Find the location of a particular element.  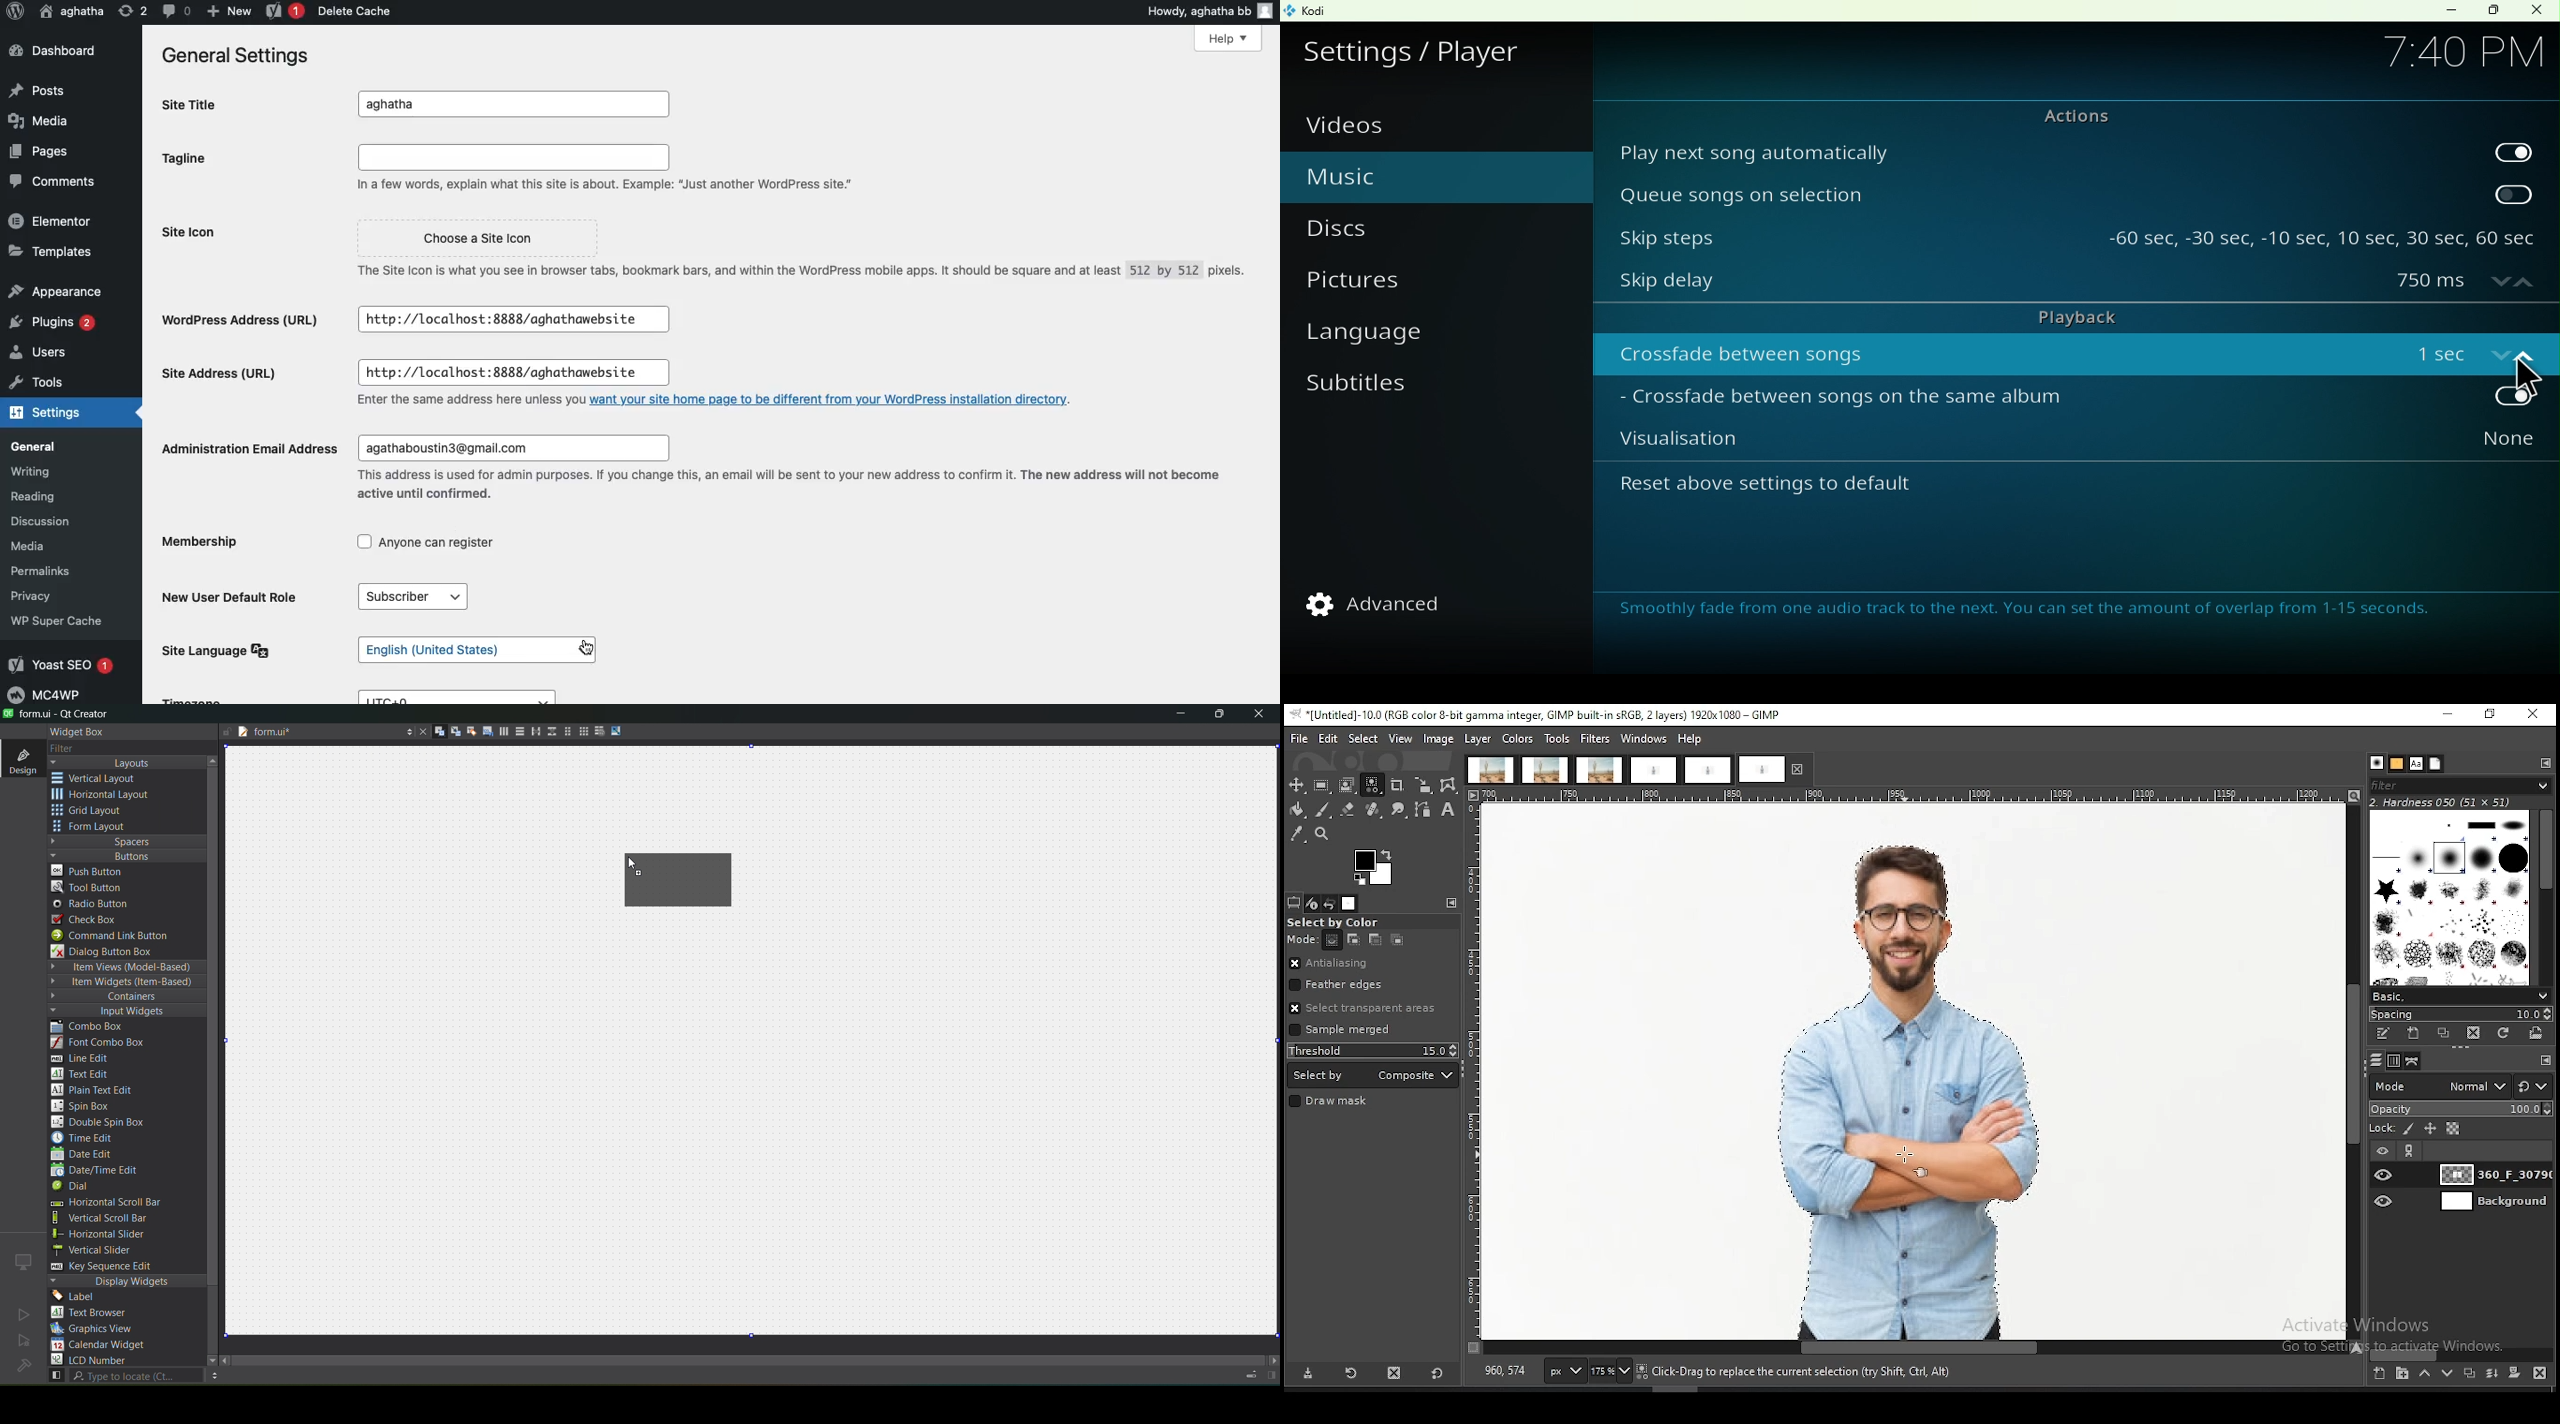

New user default role is located at coordinates (235, 596).